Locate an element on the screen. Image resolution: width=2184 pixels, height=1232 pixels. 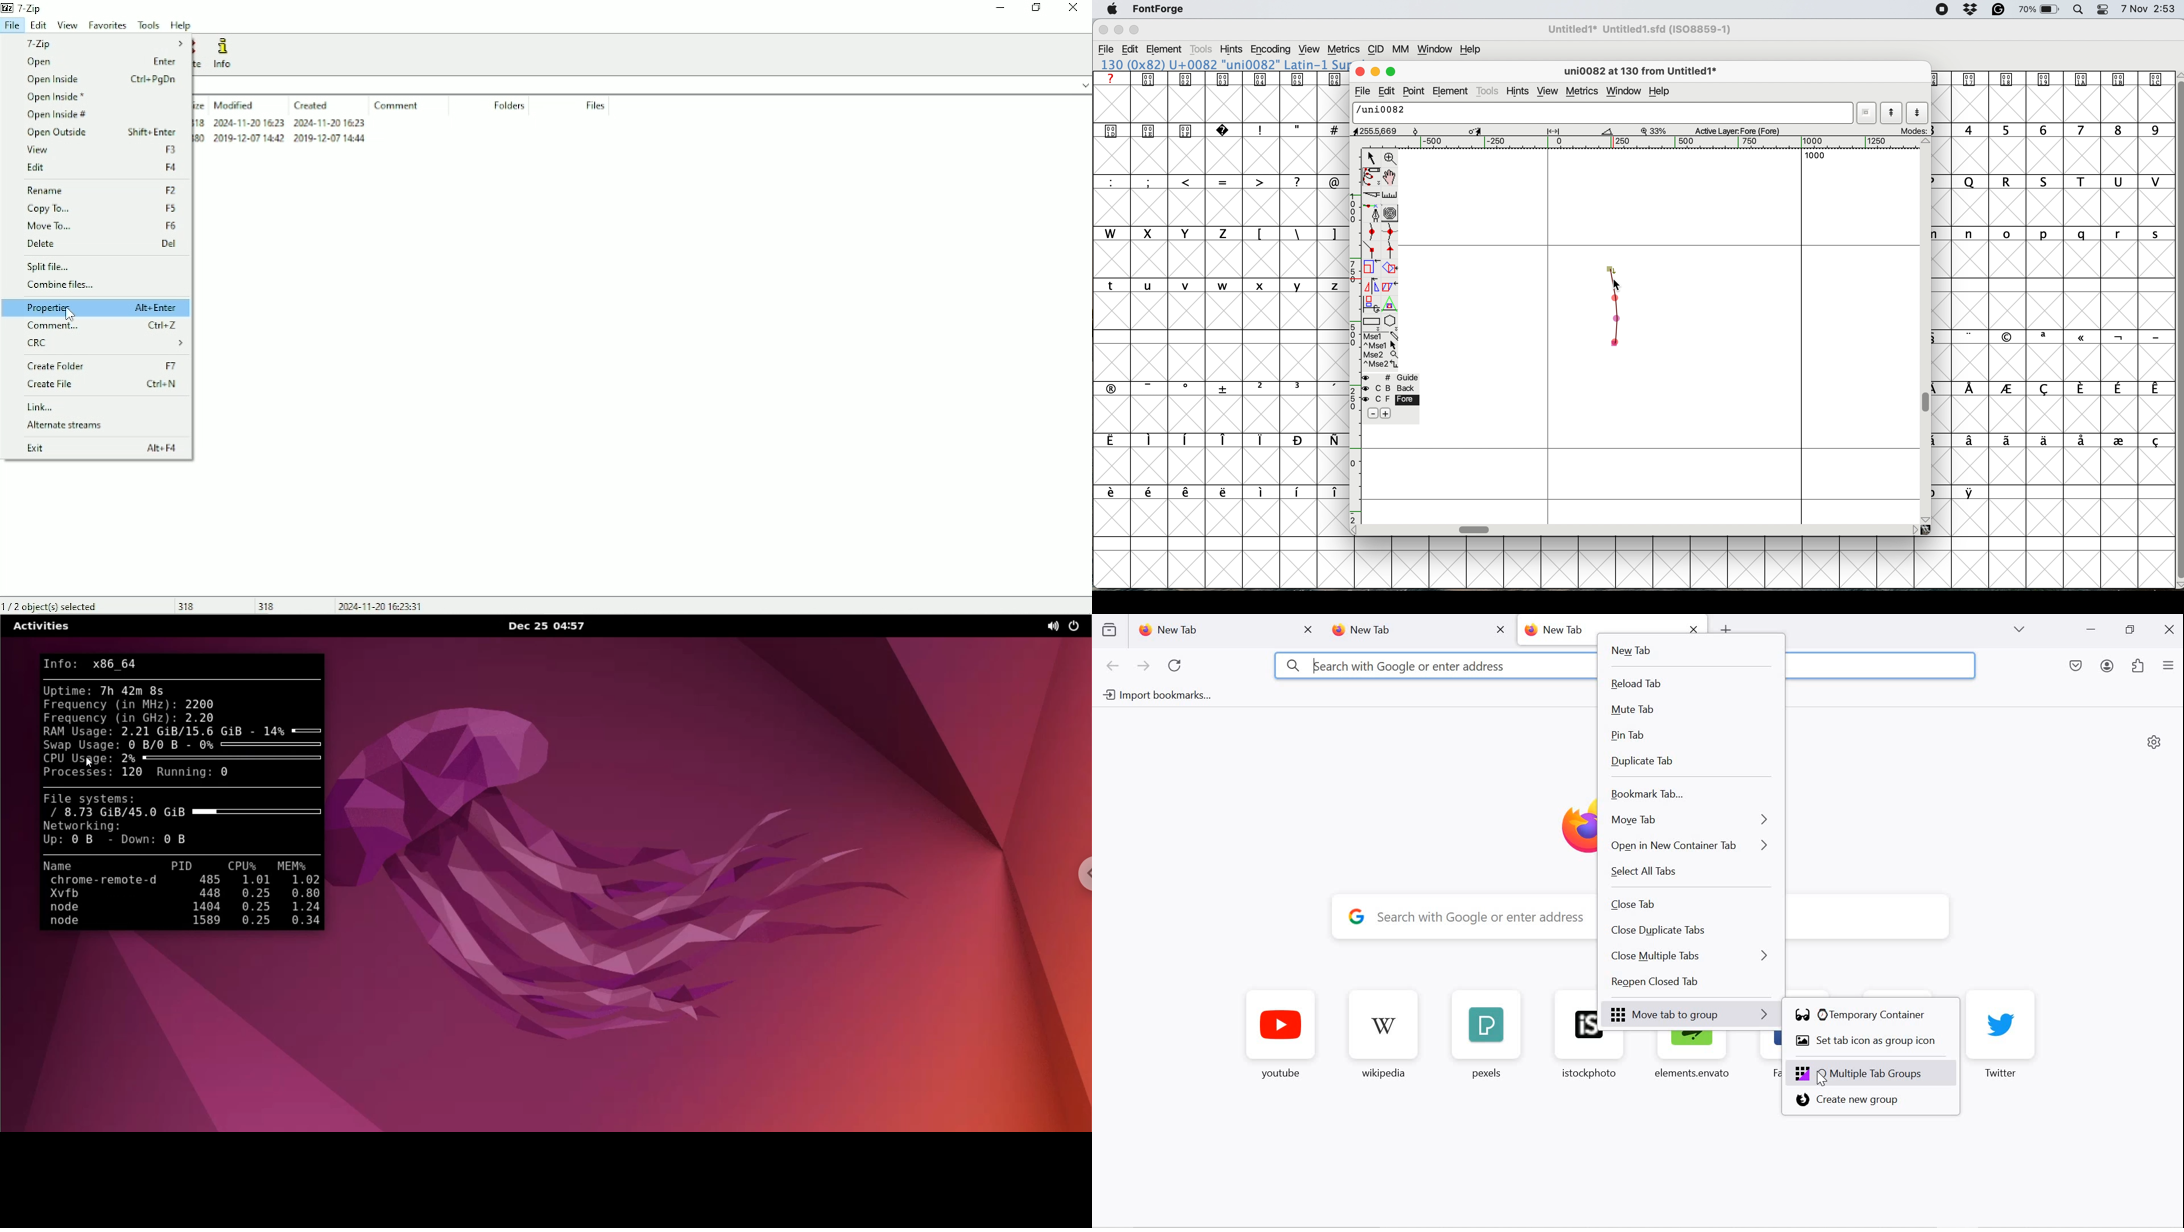
move tab is located at coordinates (1690, 821).